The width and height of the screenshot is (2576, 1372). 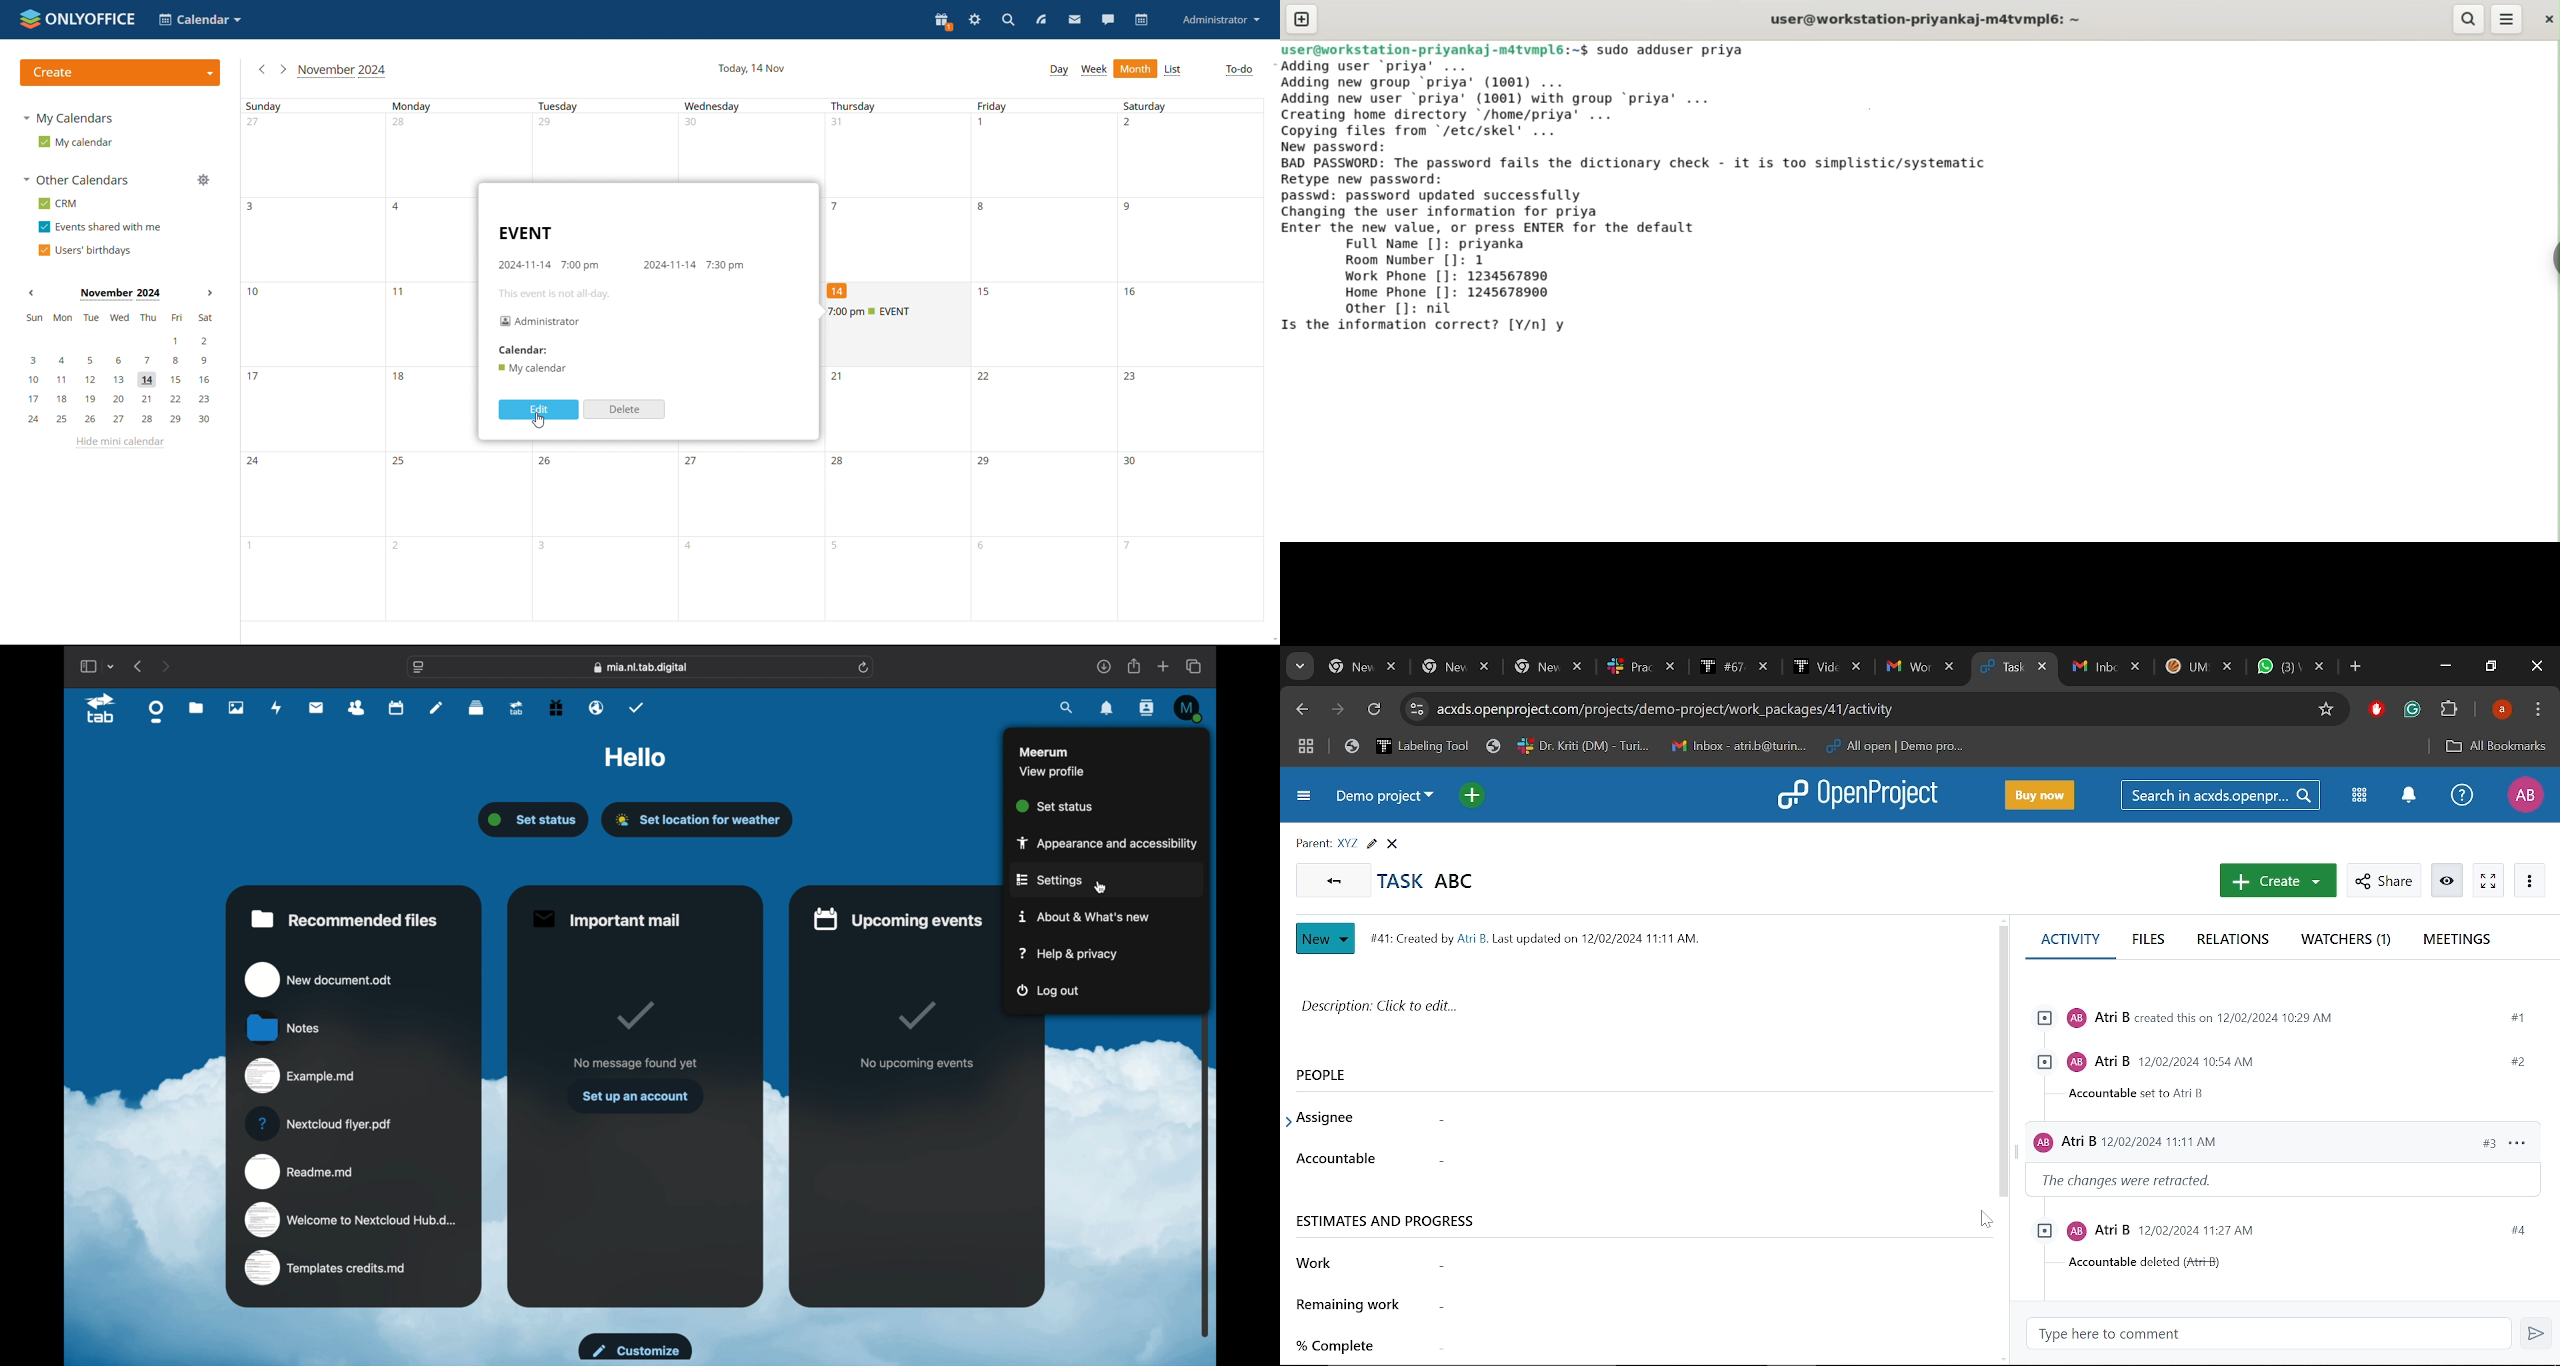 What do you see at coordinates (1305, 796) in the screenshot?
I see `Expand project menu` at bounding box center [1305, 796].